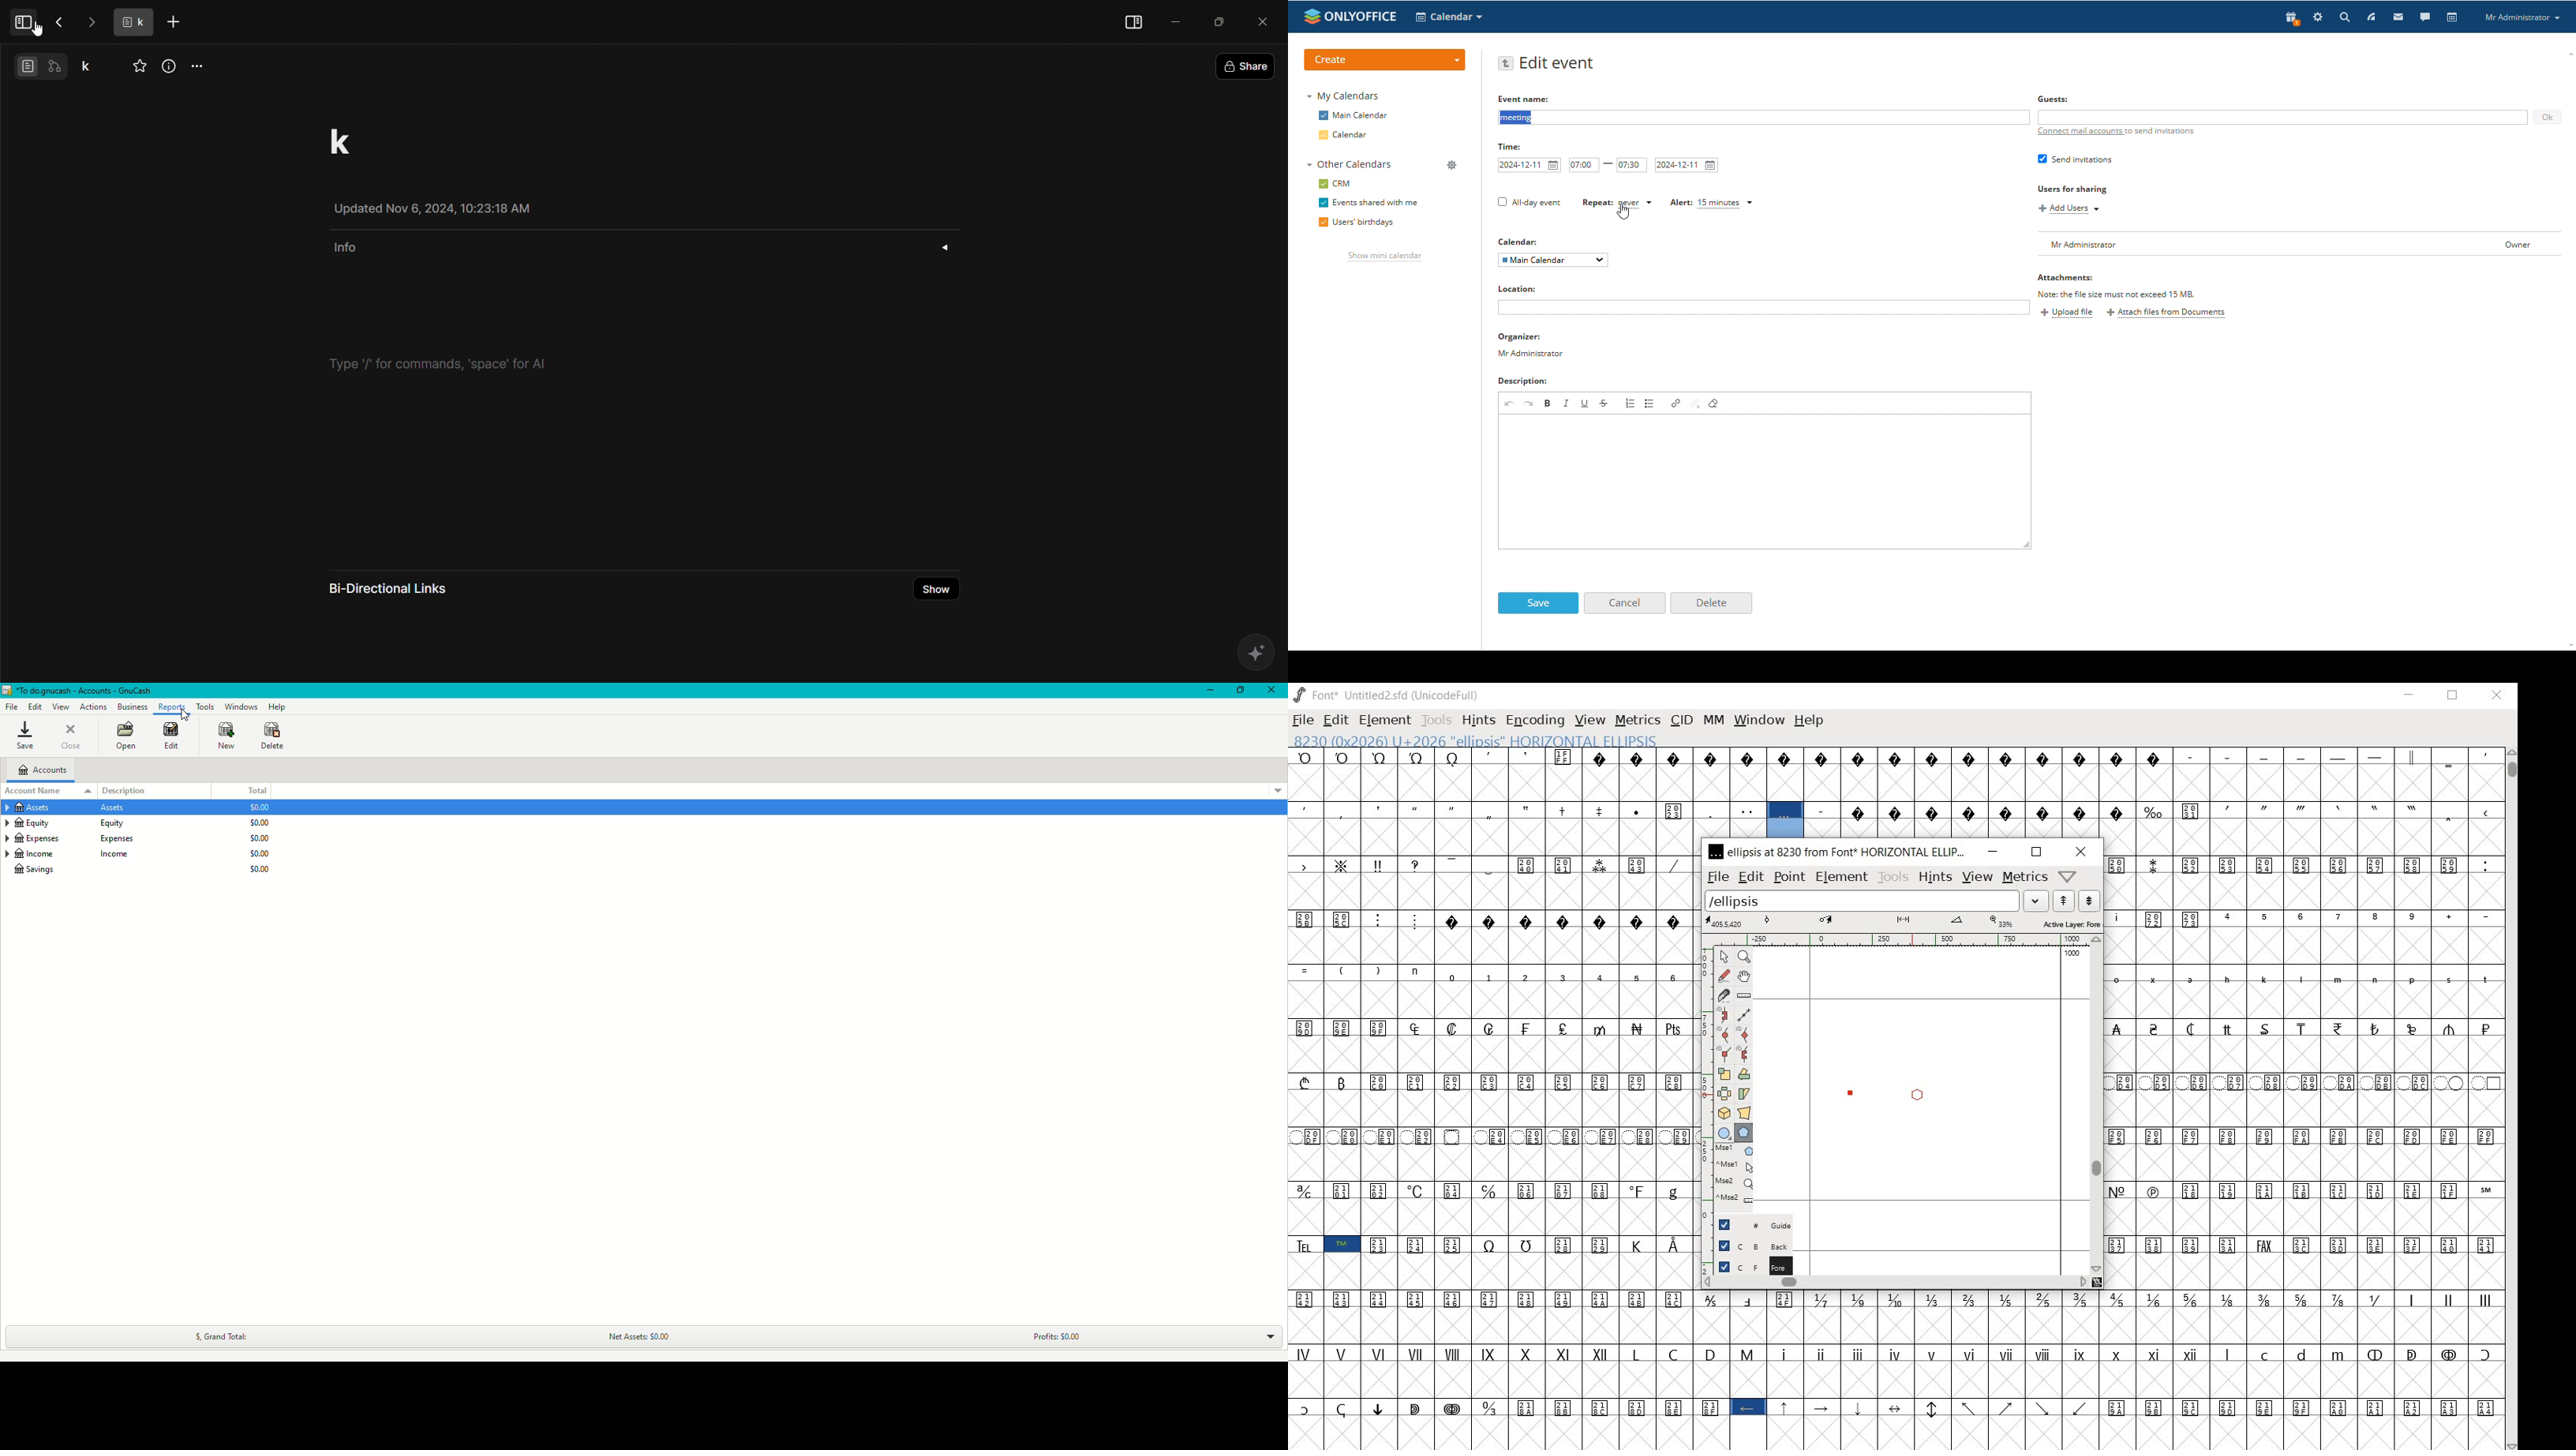 The width and height of the screenshot is (2576, 1456). What do you see at coordinates (131, 788) in the screenshot?
I see `Description` at bounding box center [131, 788].